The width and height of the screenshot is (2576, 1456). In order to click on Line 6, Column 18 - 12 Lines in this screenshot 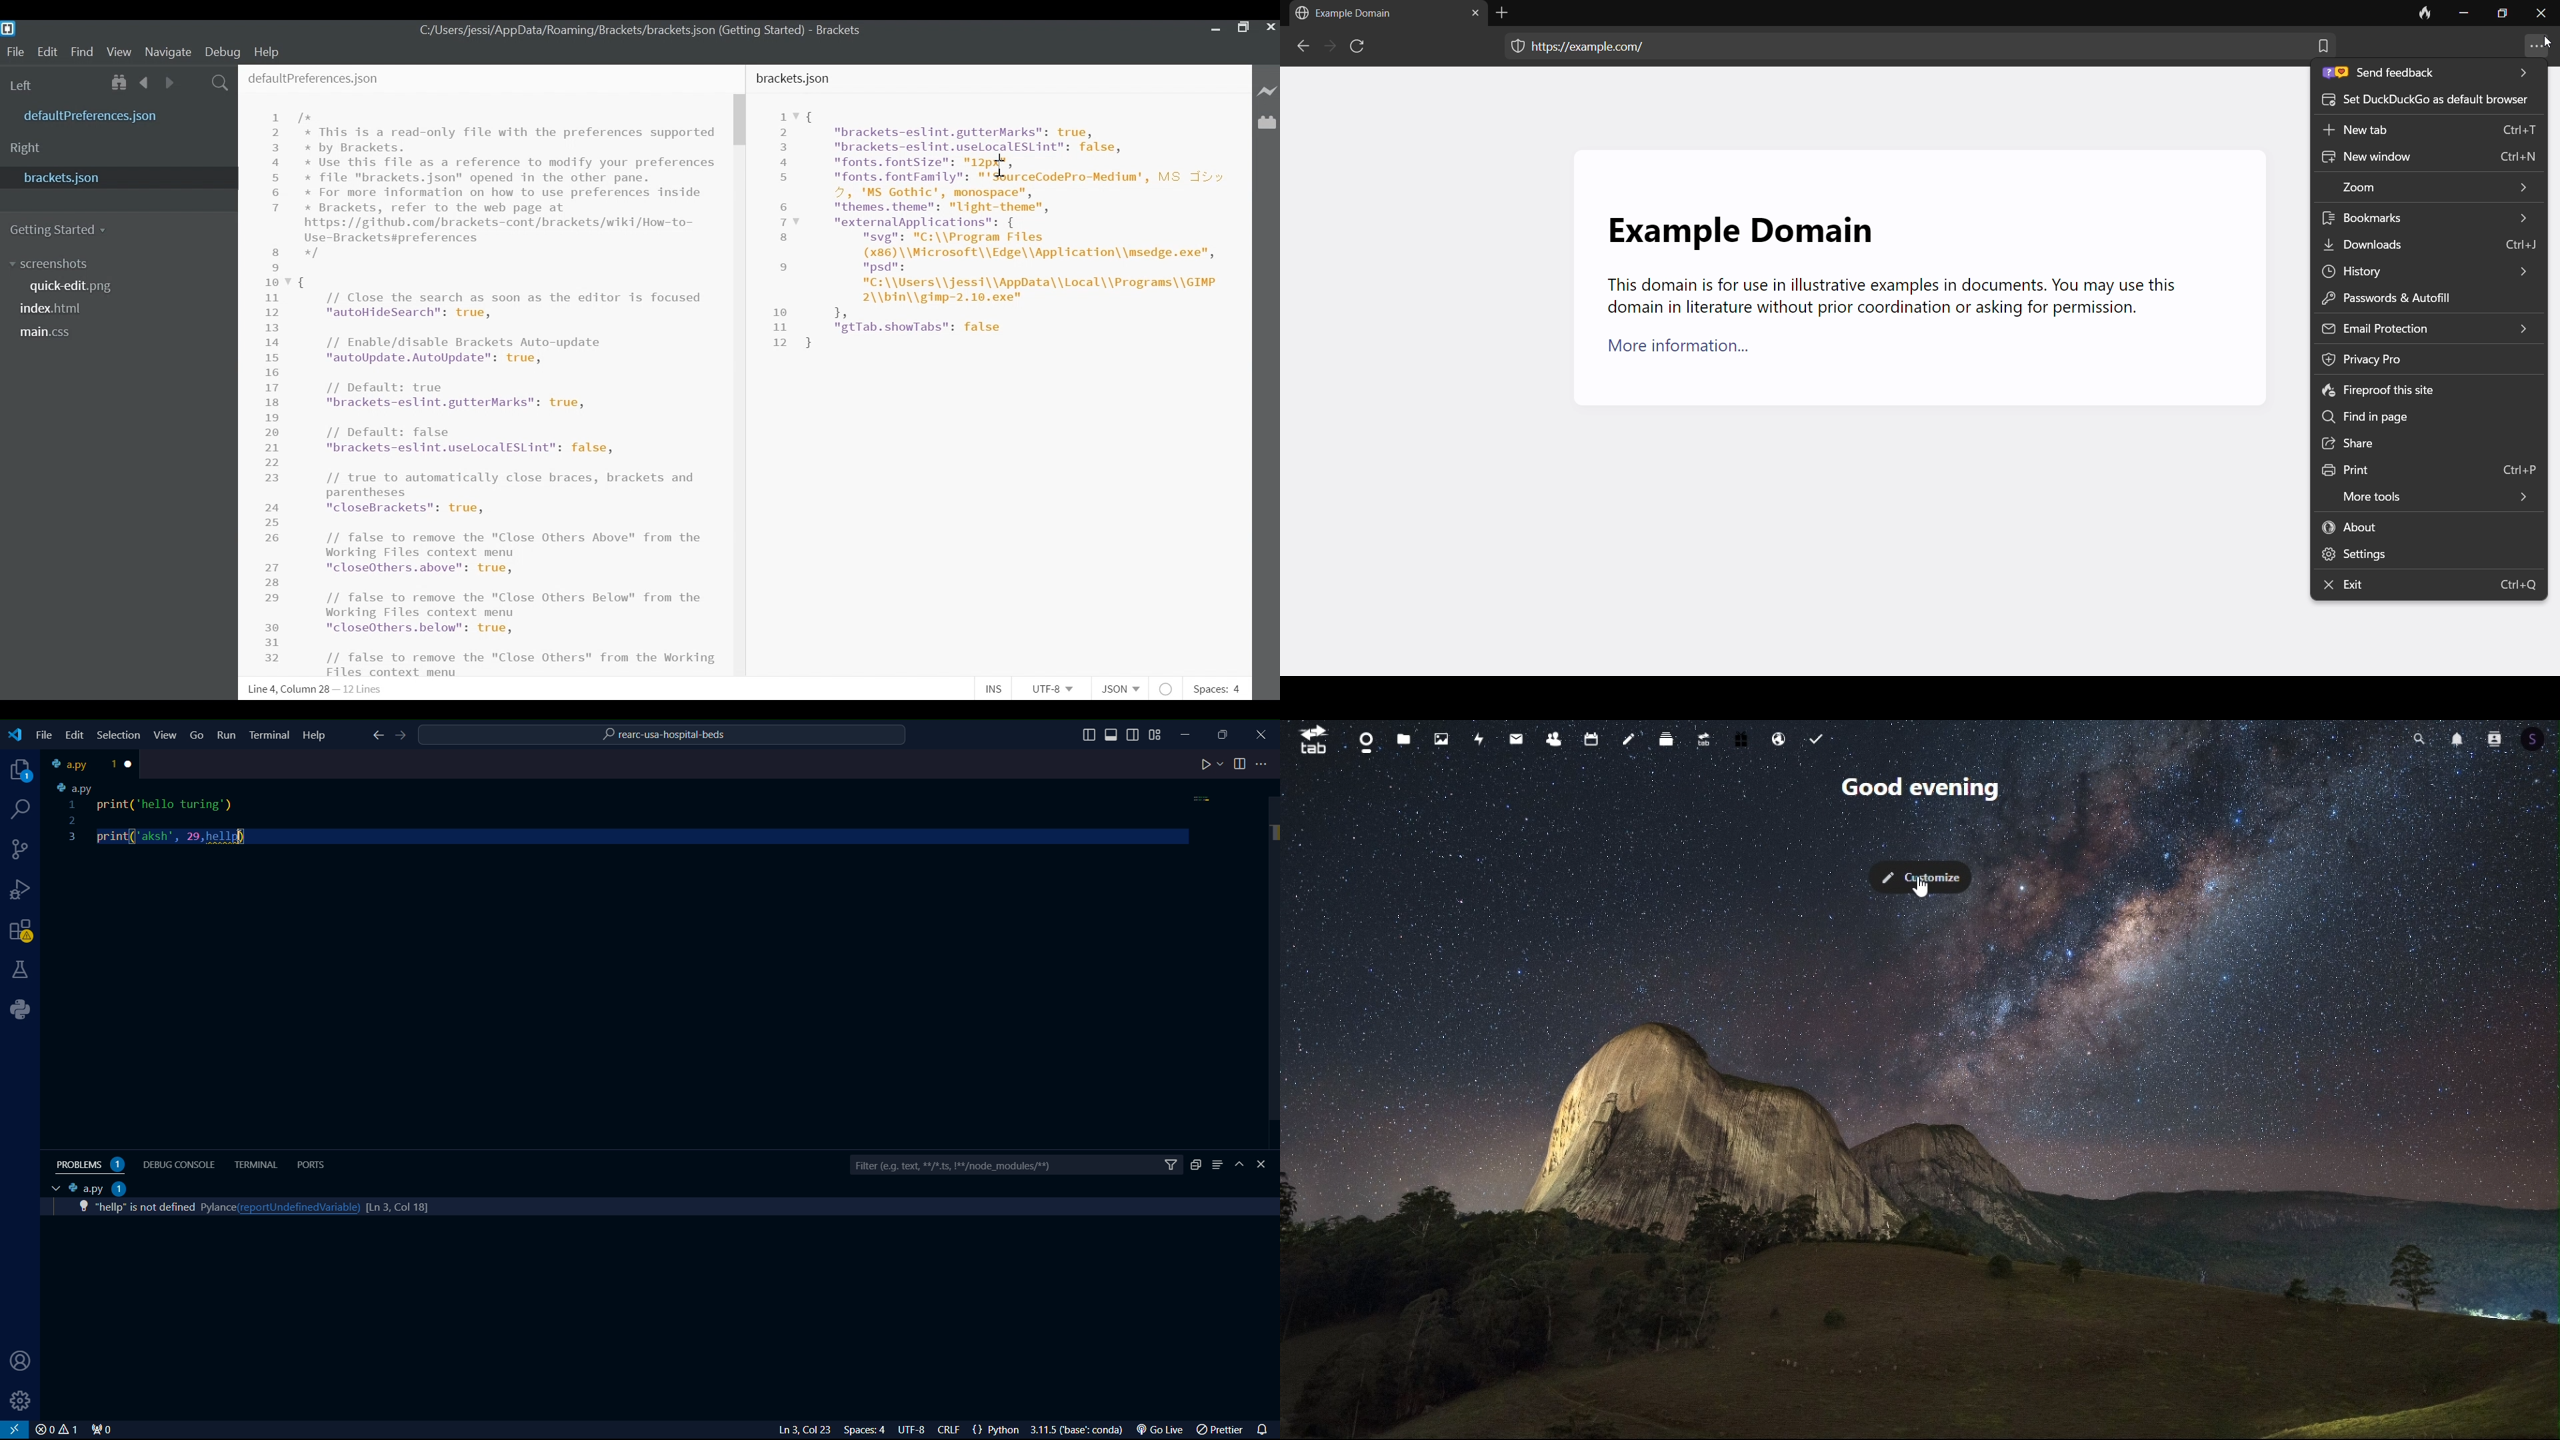, I will do `click(314, 690)`.